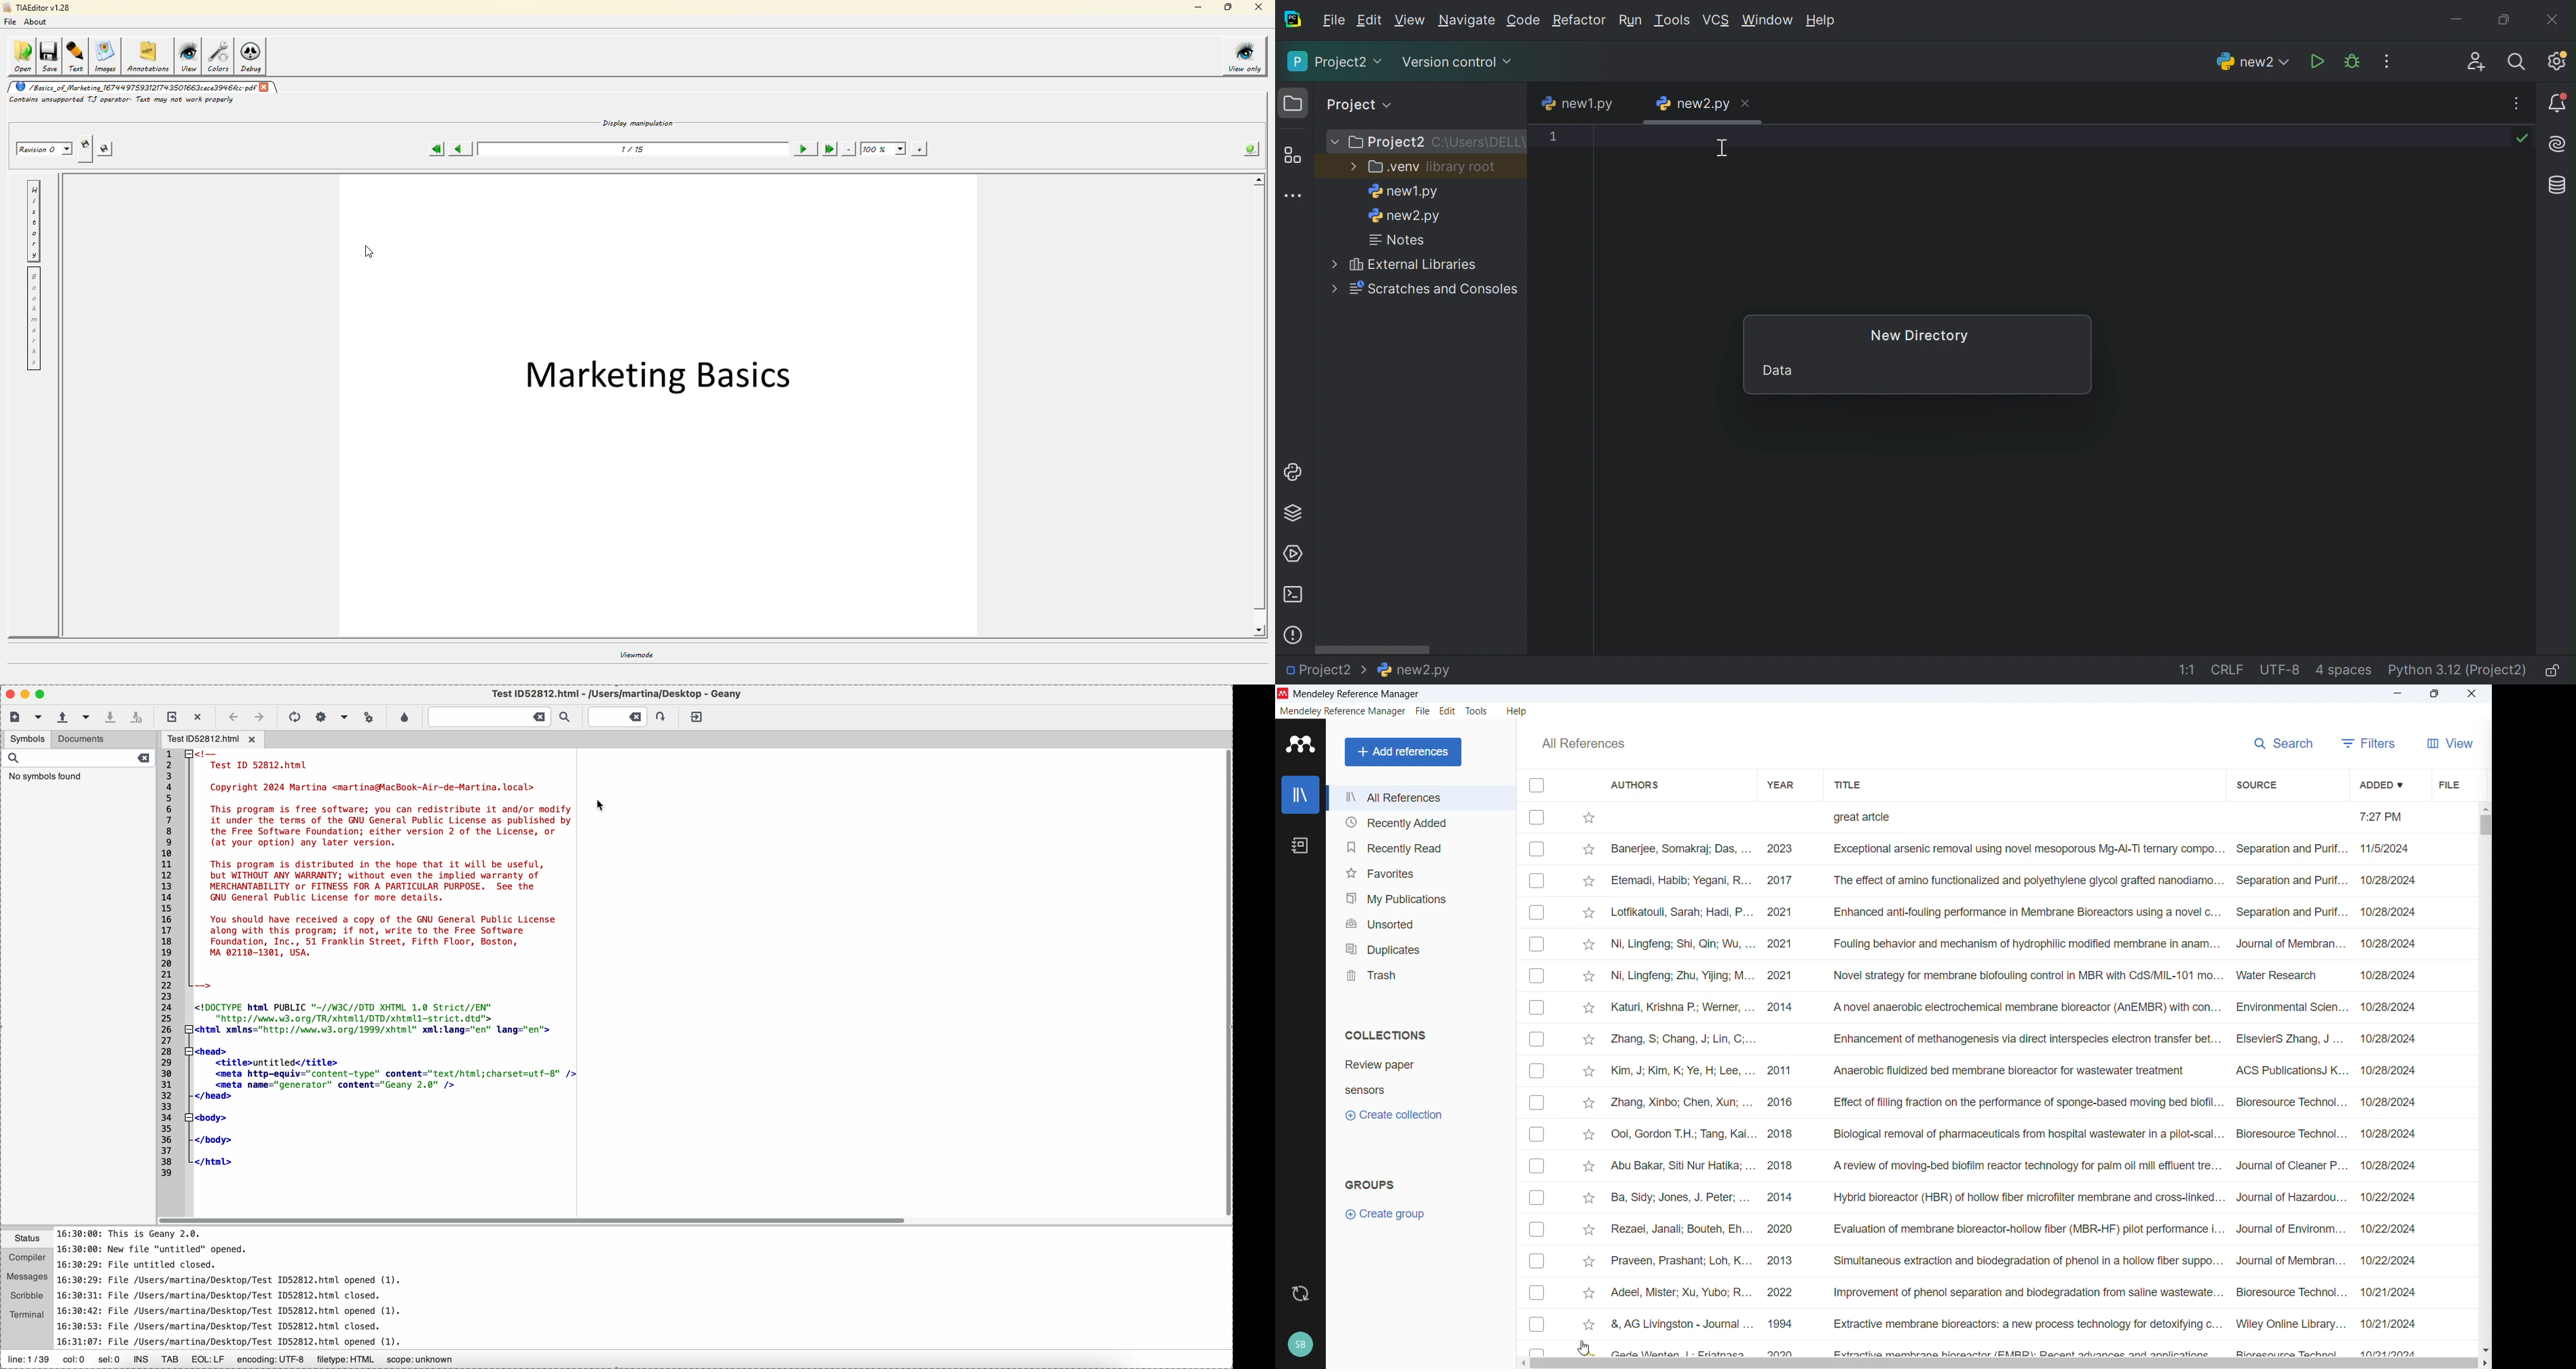 The width and height of the screenshot is (2576, 1372). Describe the element at coordinates (332, 716) in the screenshot. I see `build the current file` at that location.